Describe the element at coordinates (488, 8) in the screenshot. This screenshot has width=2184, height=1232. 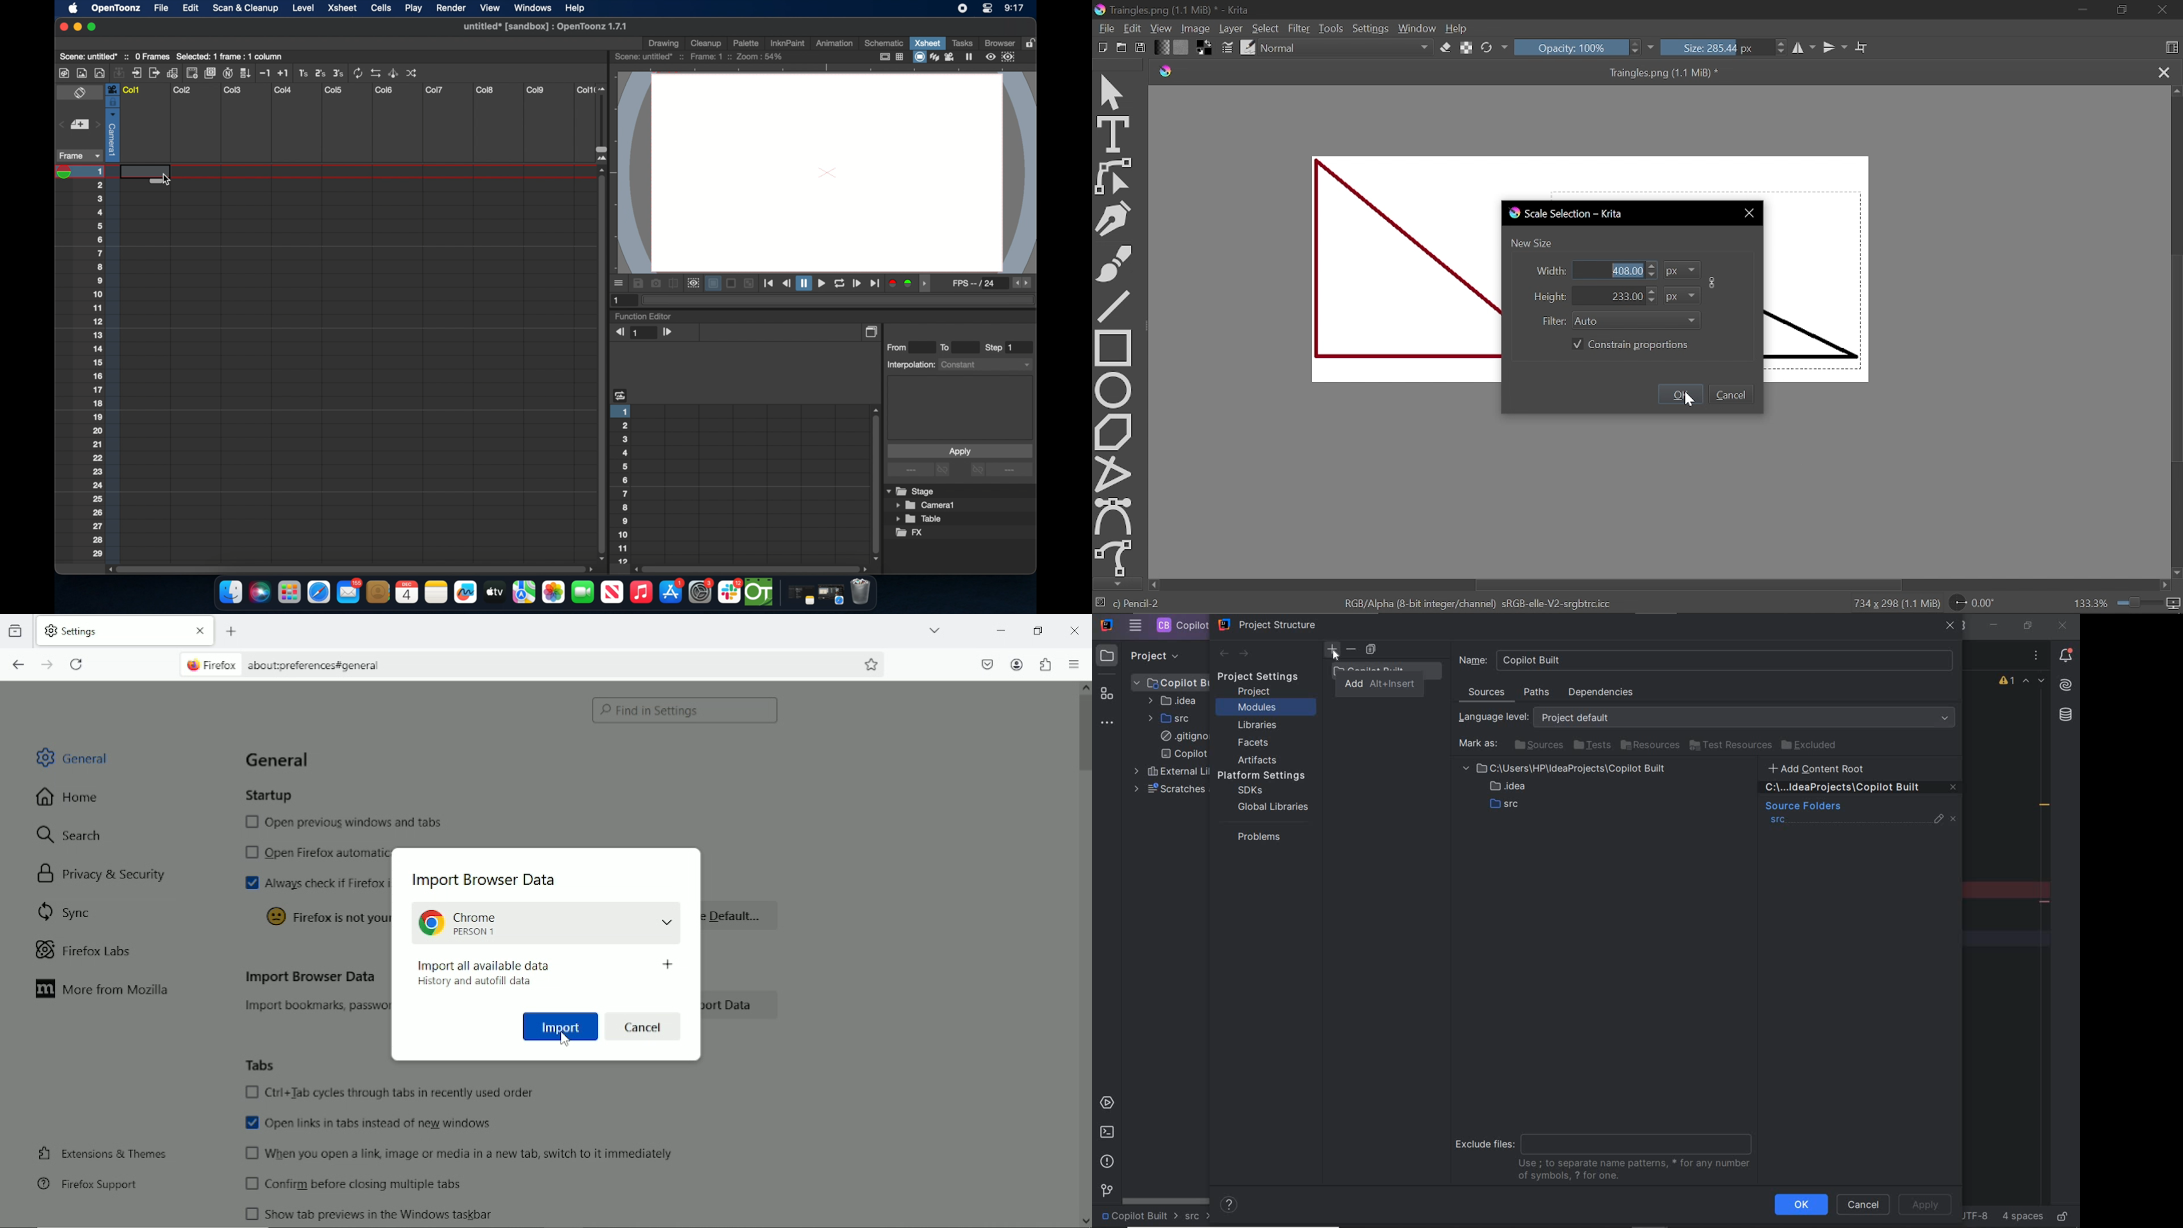
I see `view` at that location.